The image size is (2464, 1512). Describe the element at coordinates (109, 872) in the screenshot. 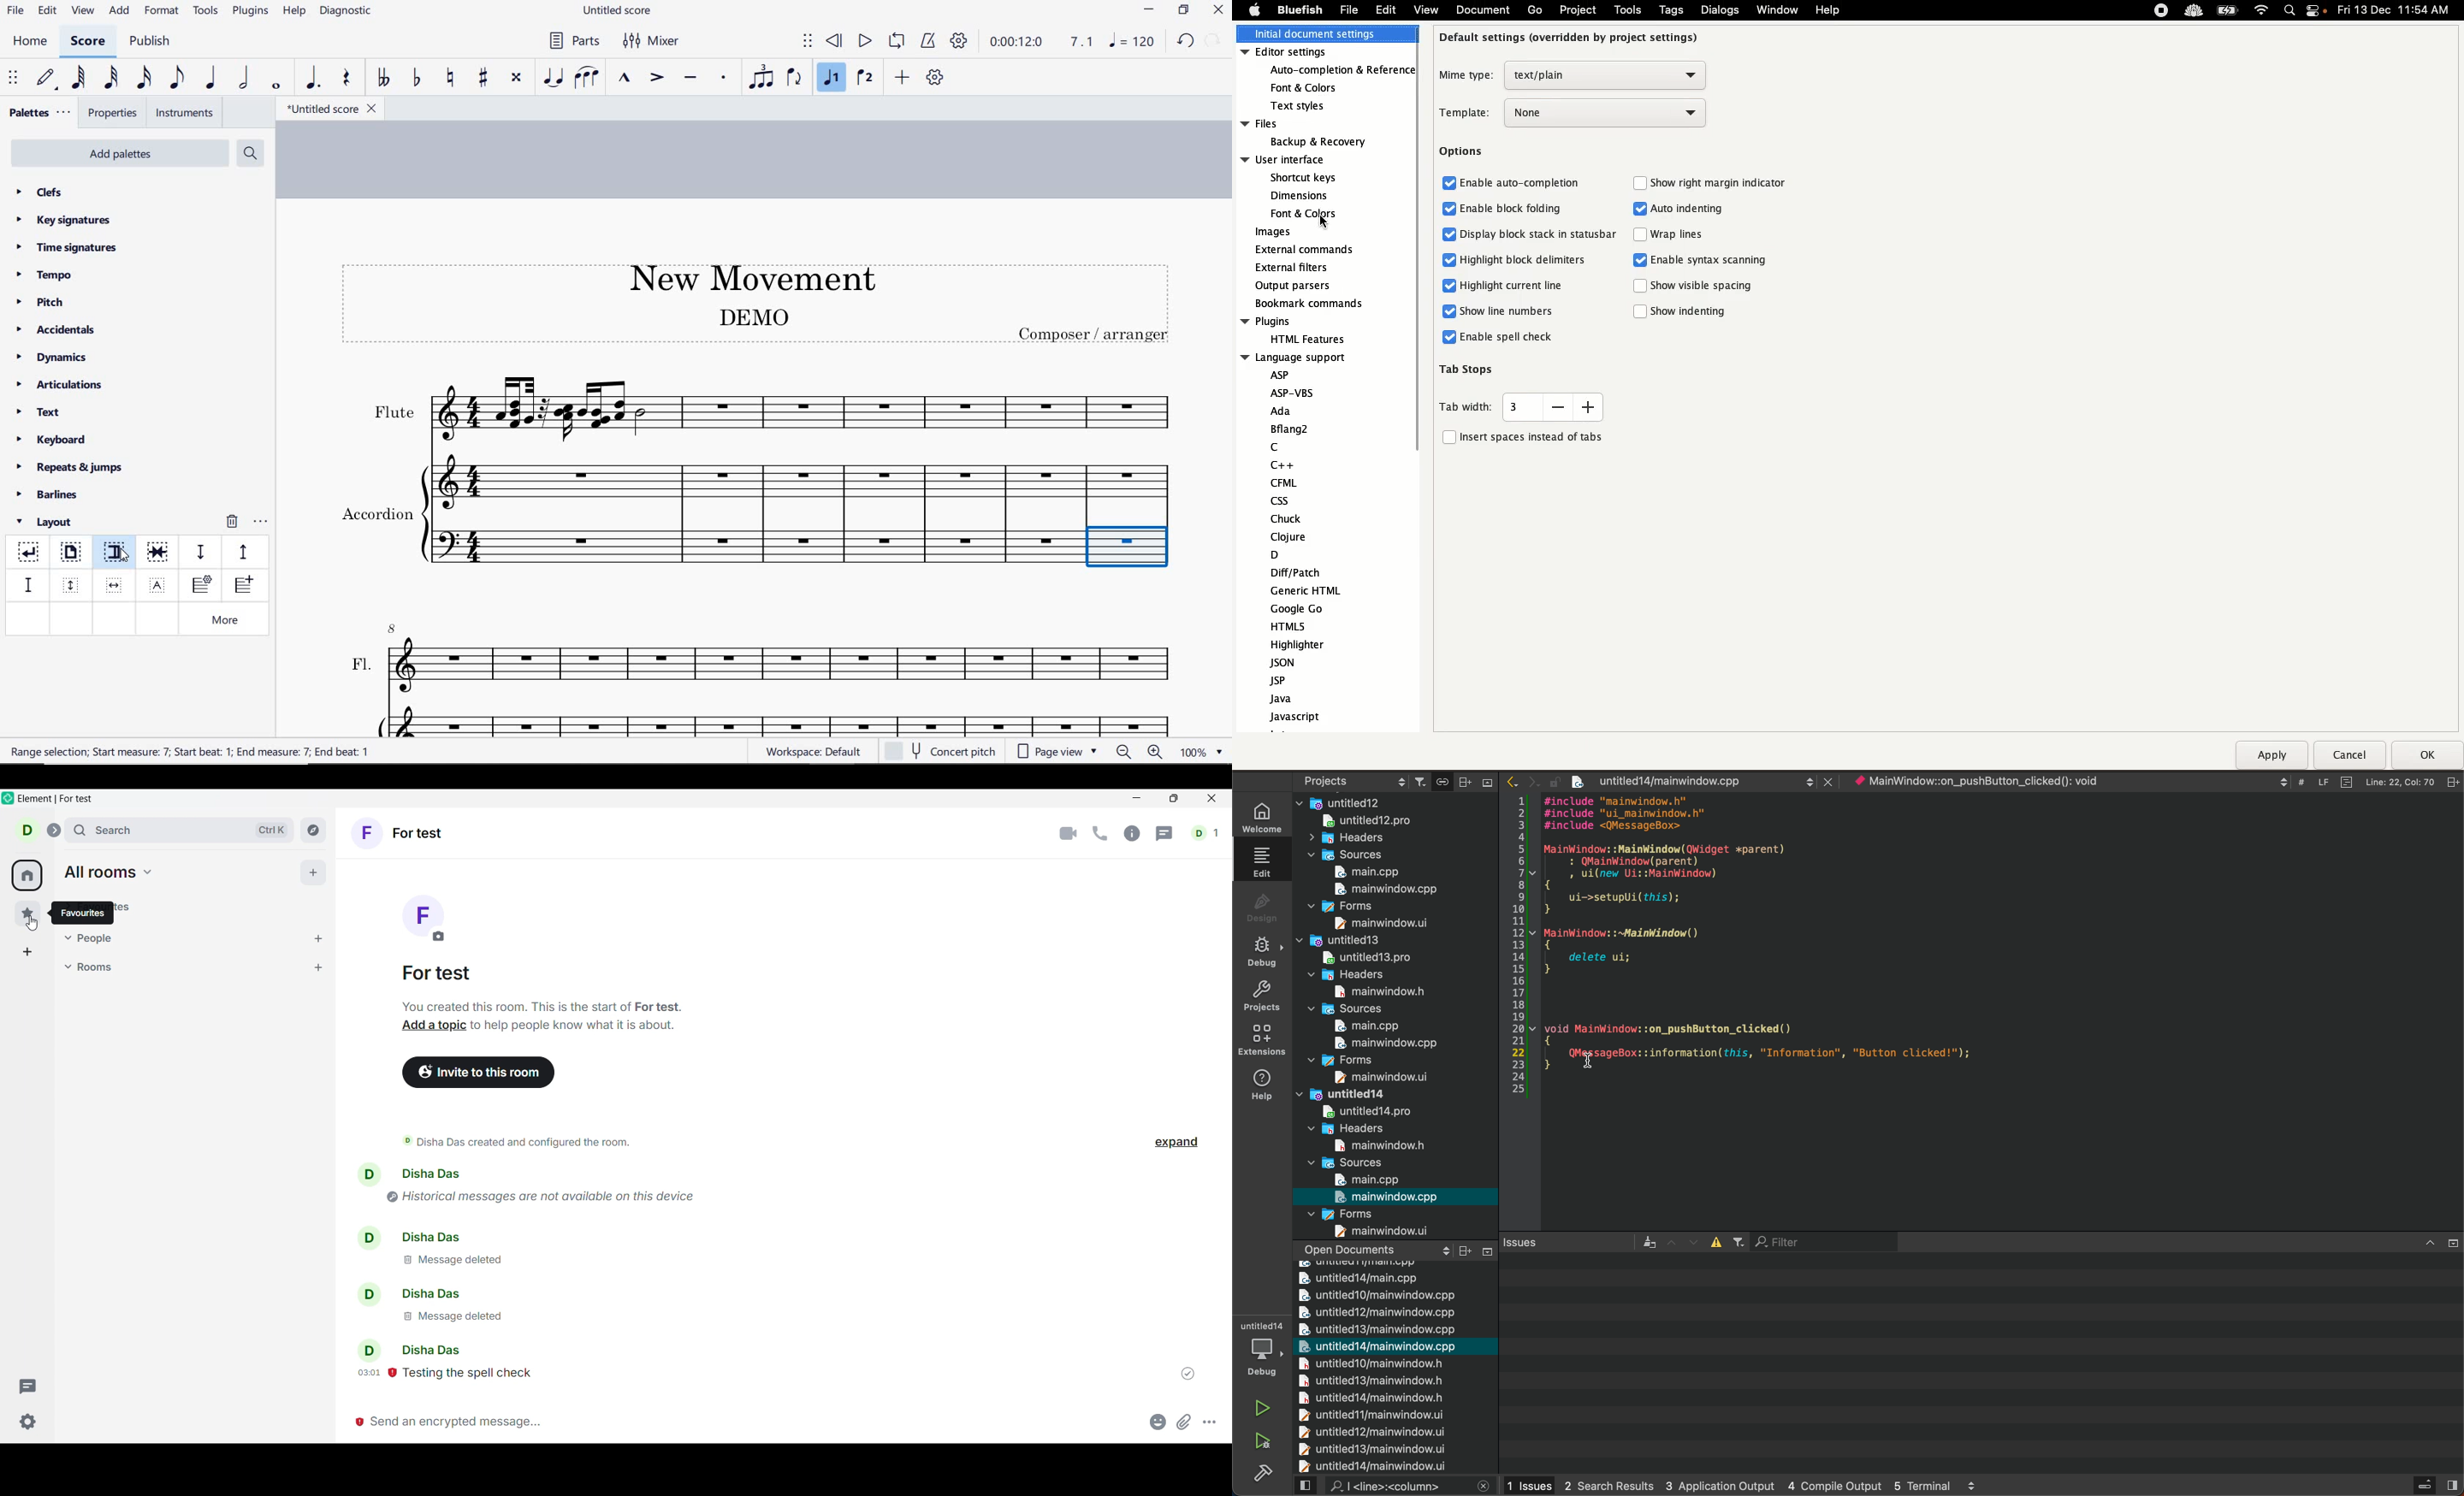

I see `all rooms` at that location.